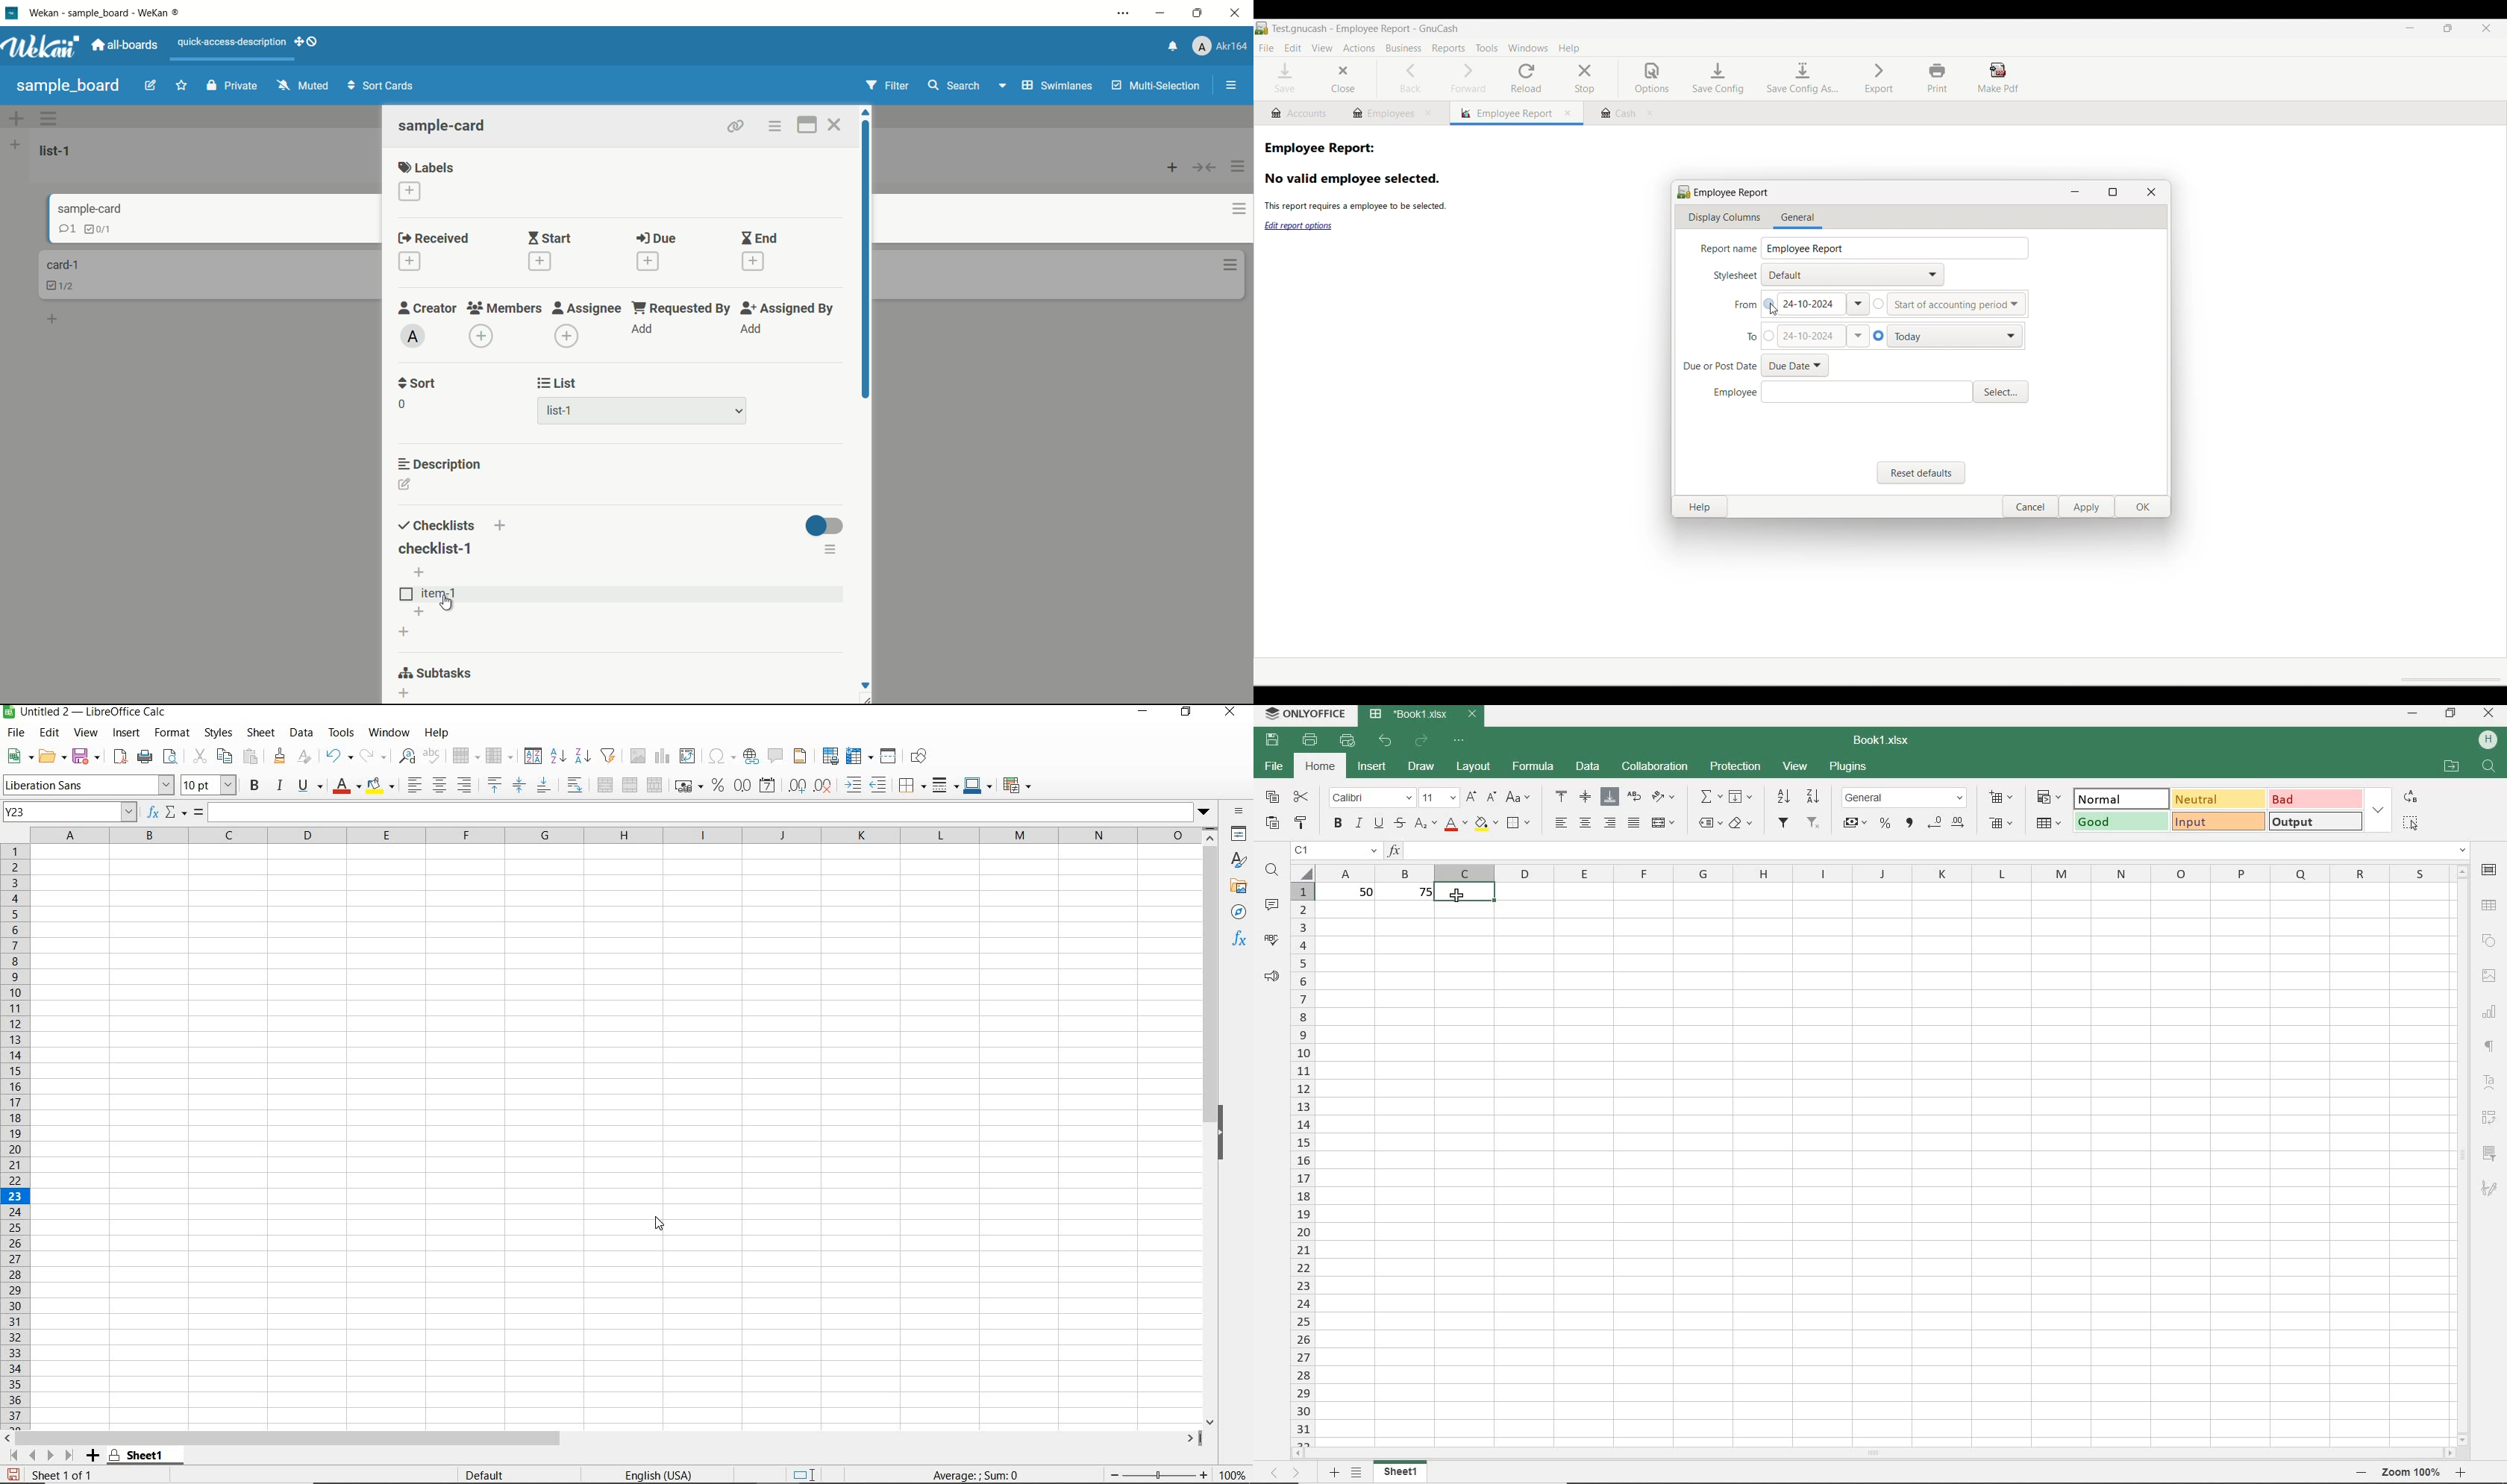 Image resolution: width=2520 pixels, height=1484 pixels. Describe the element at coordinates (1663, 822) in the screenshot. I see `merge & center` at that location.